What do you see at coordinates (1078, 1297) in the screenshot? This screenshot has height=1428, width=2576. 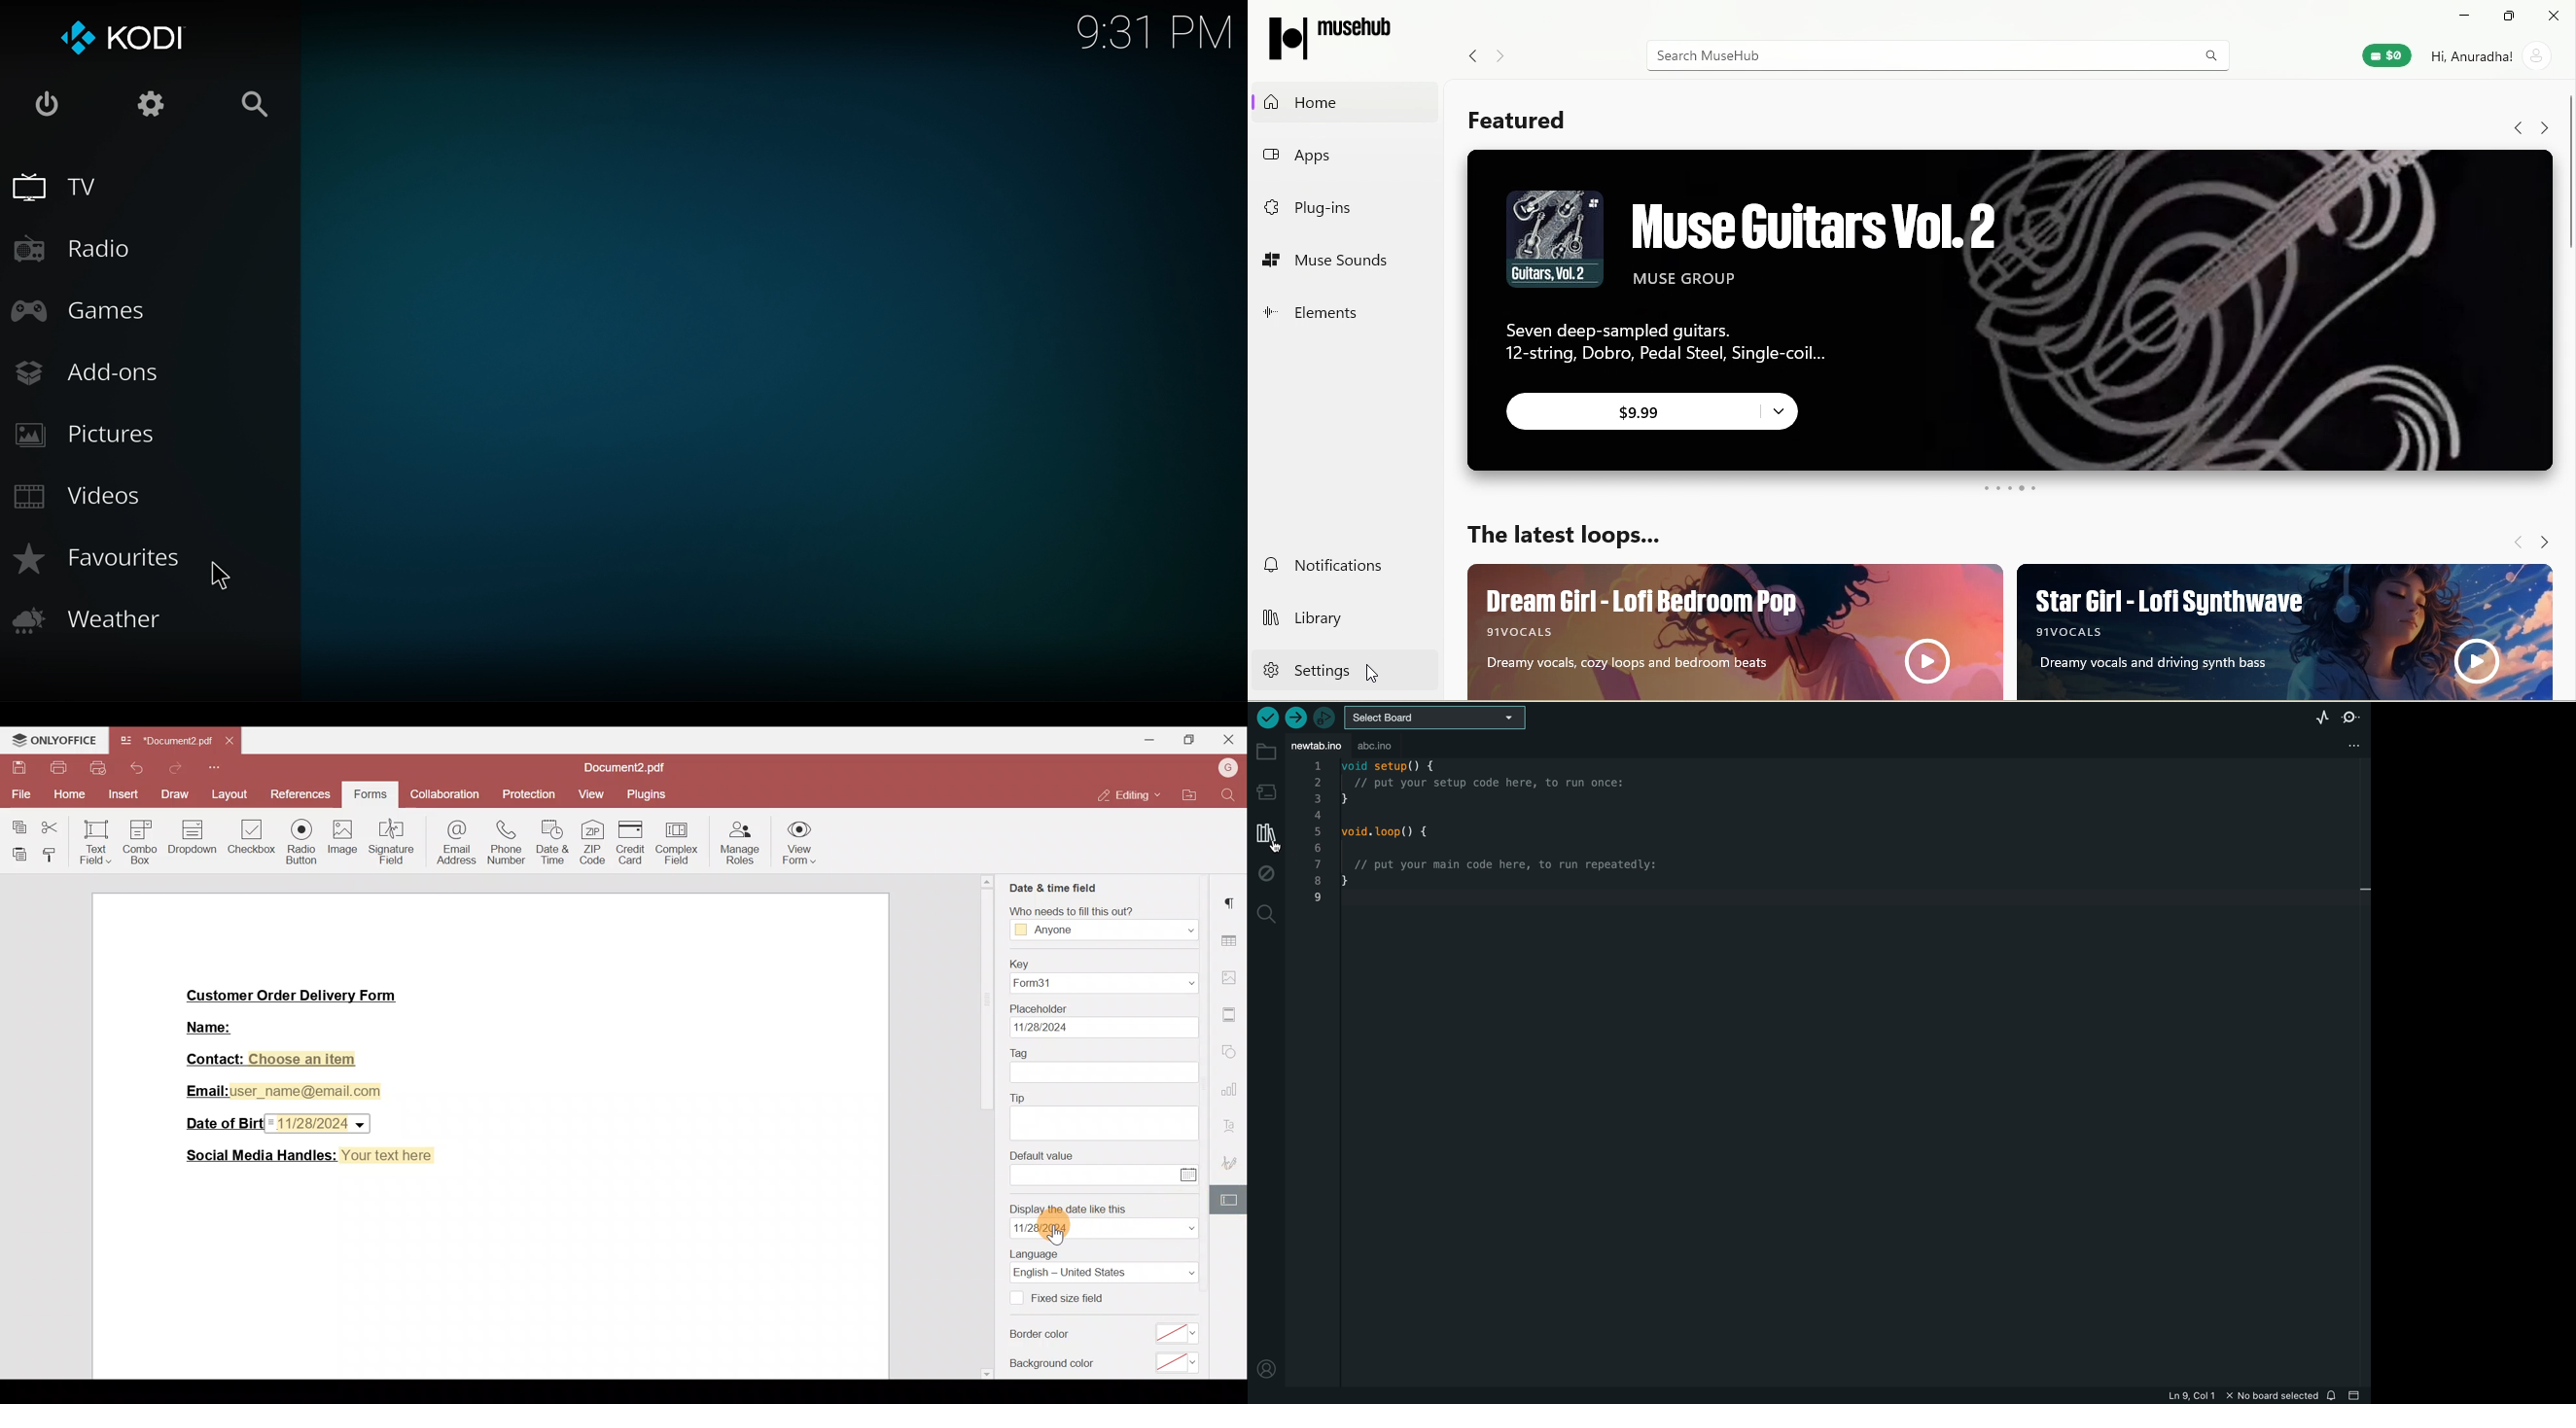 I see `Fixed size field` at bounding box center [1078, 1297].